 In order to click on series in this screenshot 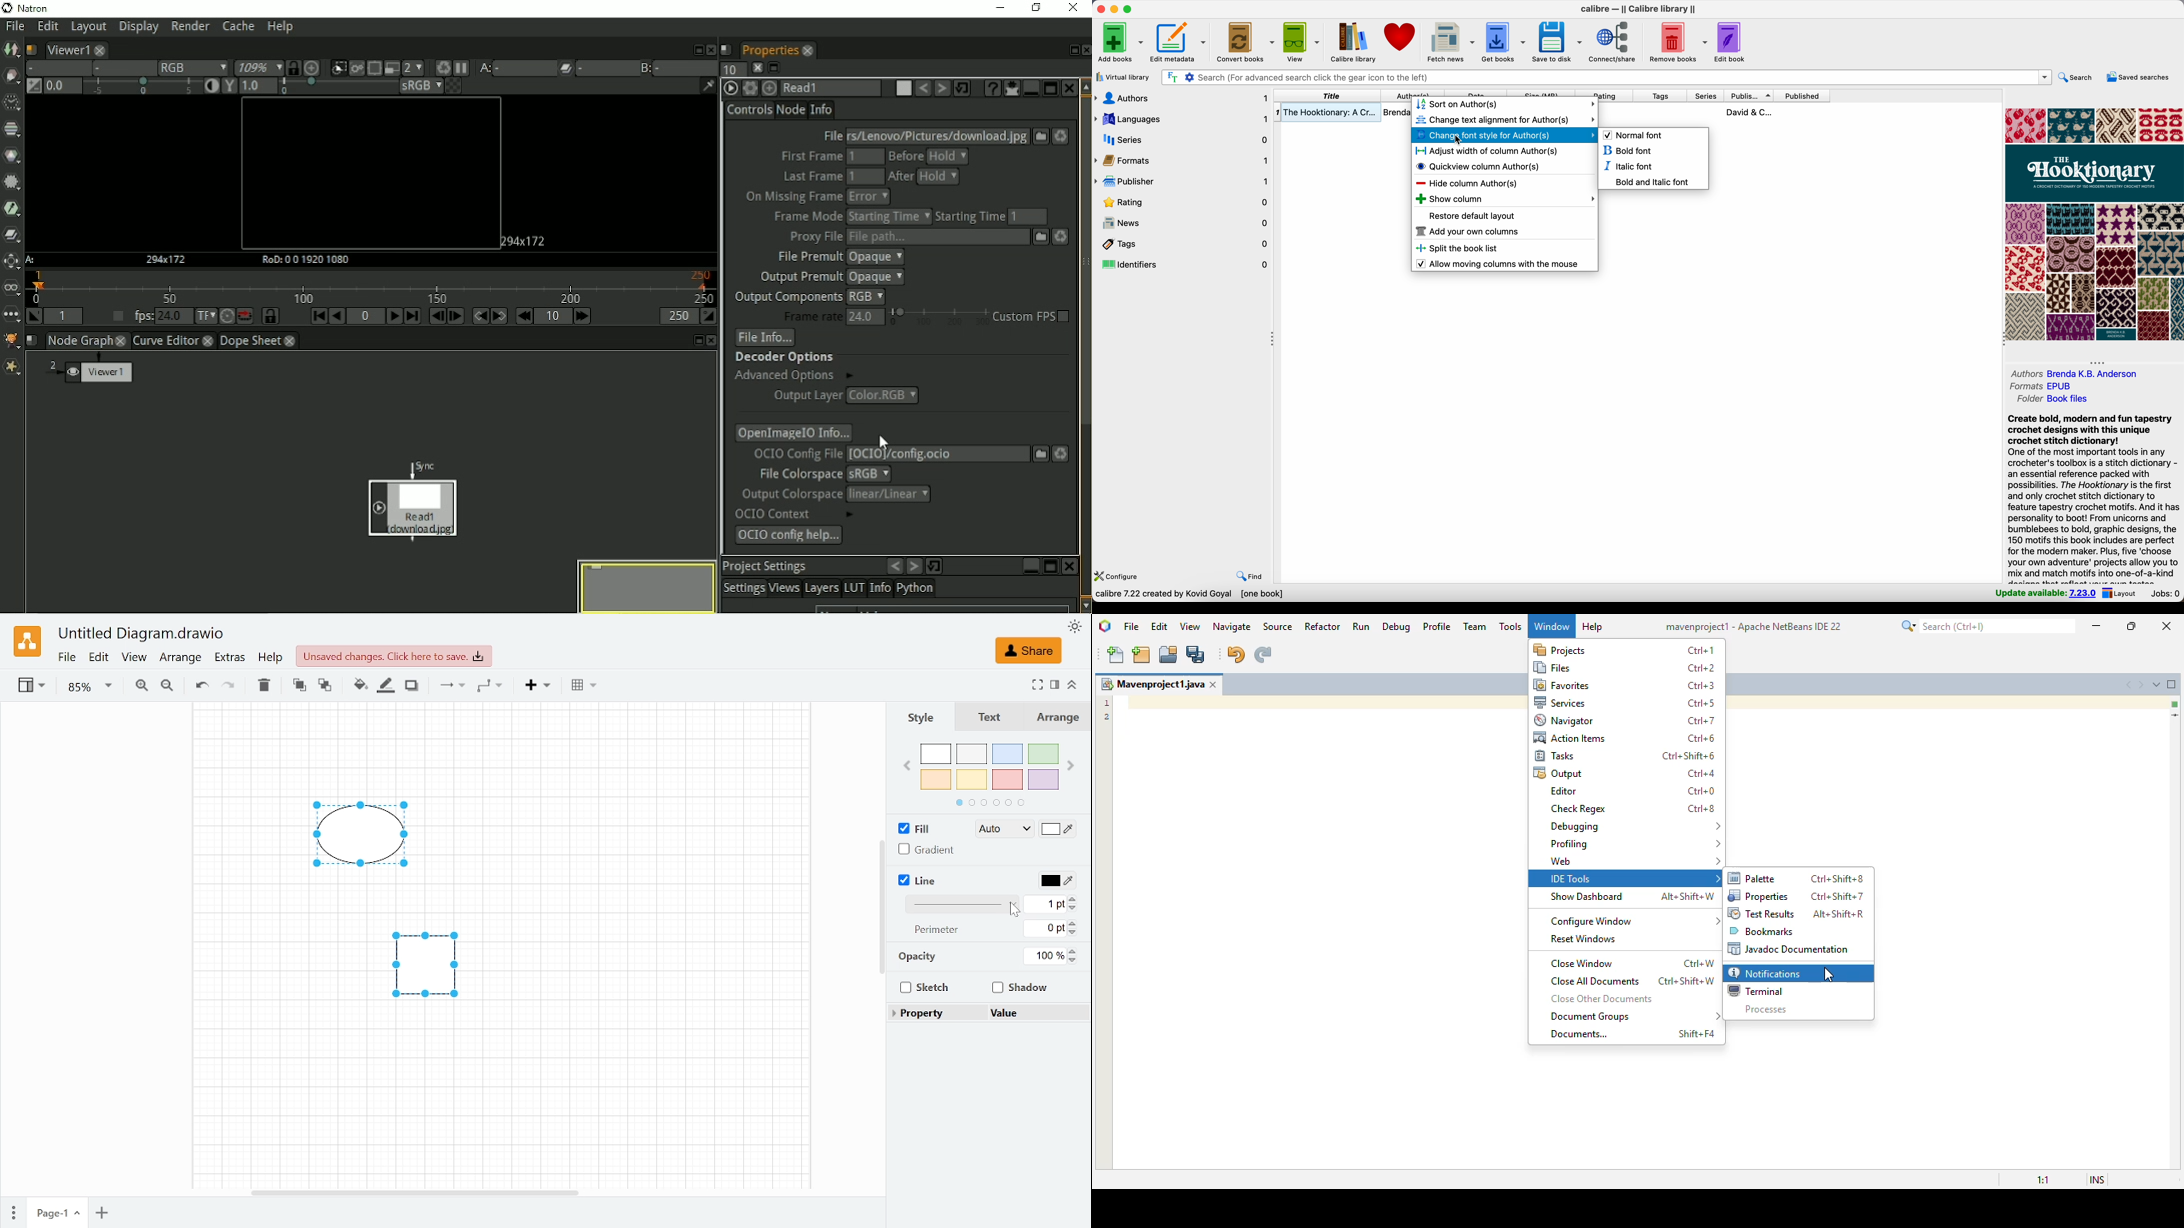, I will do `click(1706, 97)`.